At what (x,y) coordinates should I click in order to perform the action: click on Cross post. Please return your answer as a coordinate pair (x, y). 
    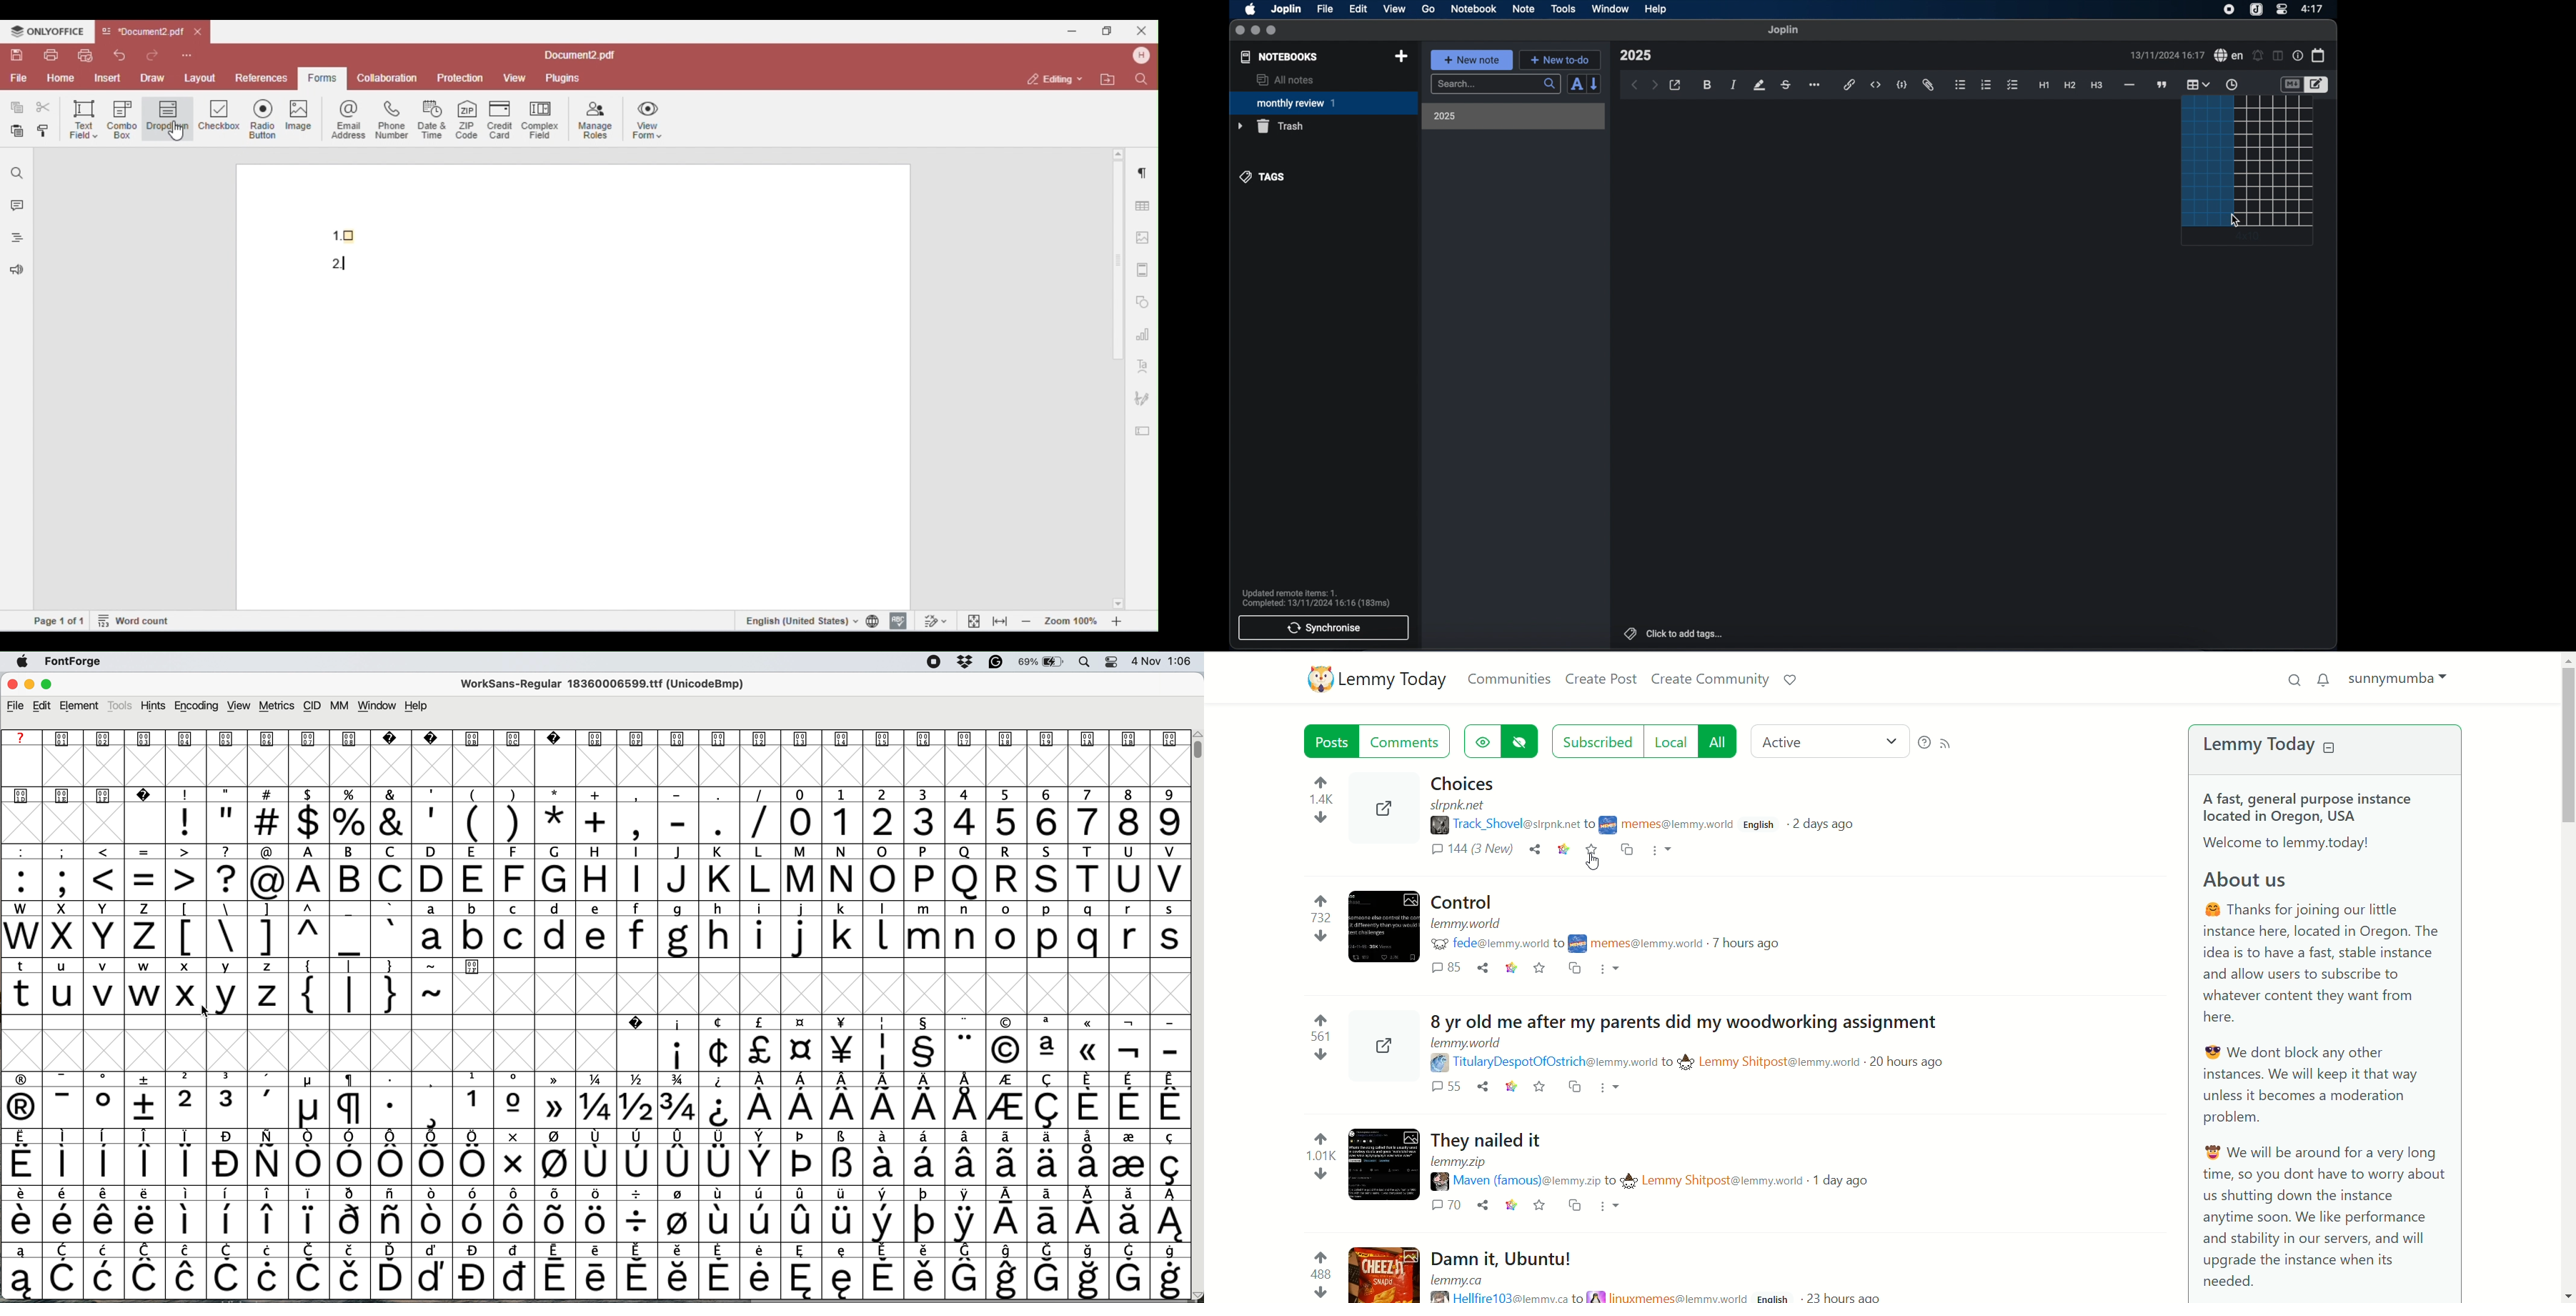
    Looking at the image, I should click on (1571, 1207).